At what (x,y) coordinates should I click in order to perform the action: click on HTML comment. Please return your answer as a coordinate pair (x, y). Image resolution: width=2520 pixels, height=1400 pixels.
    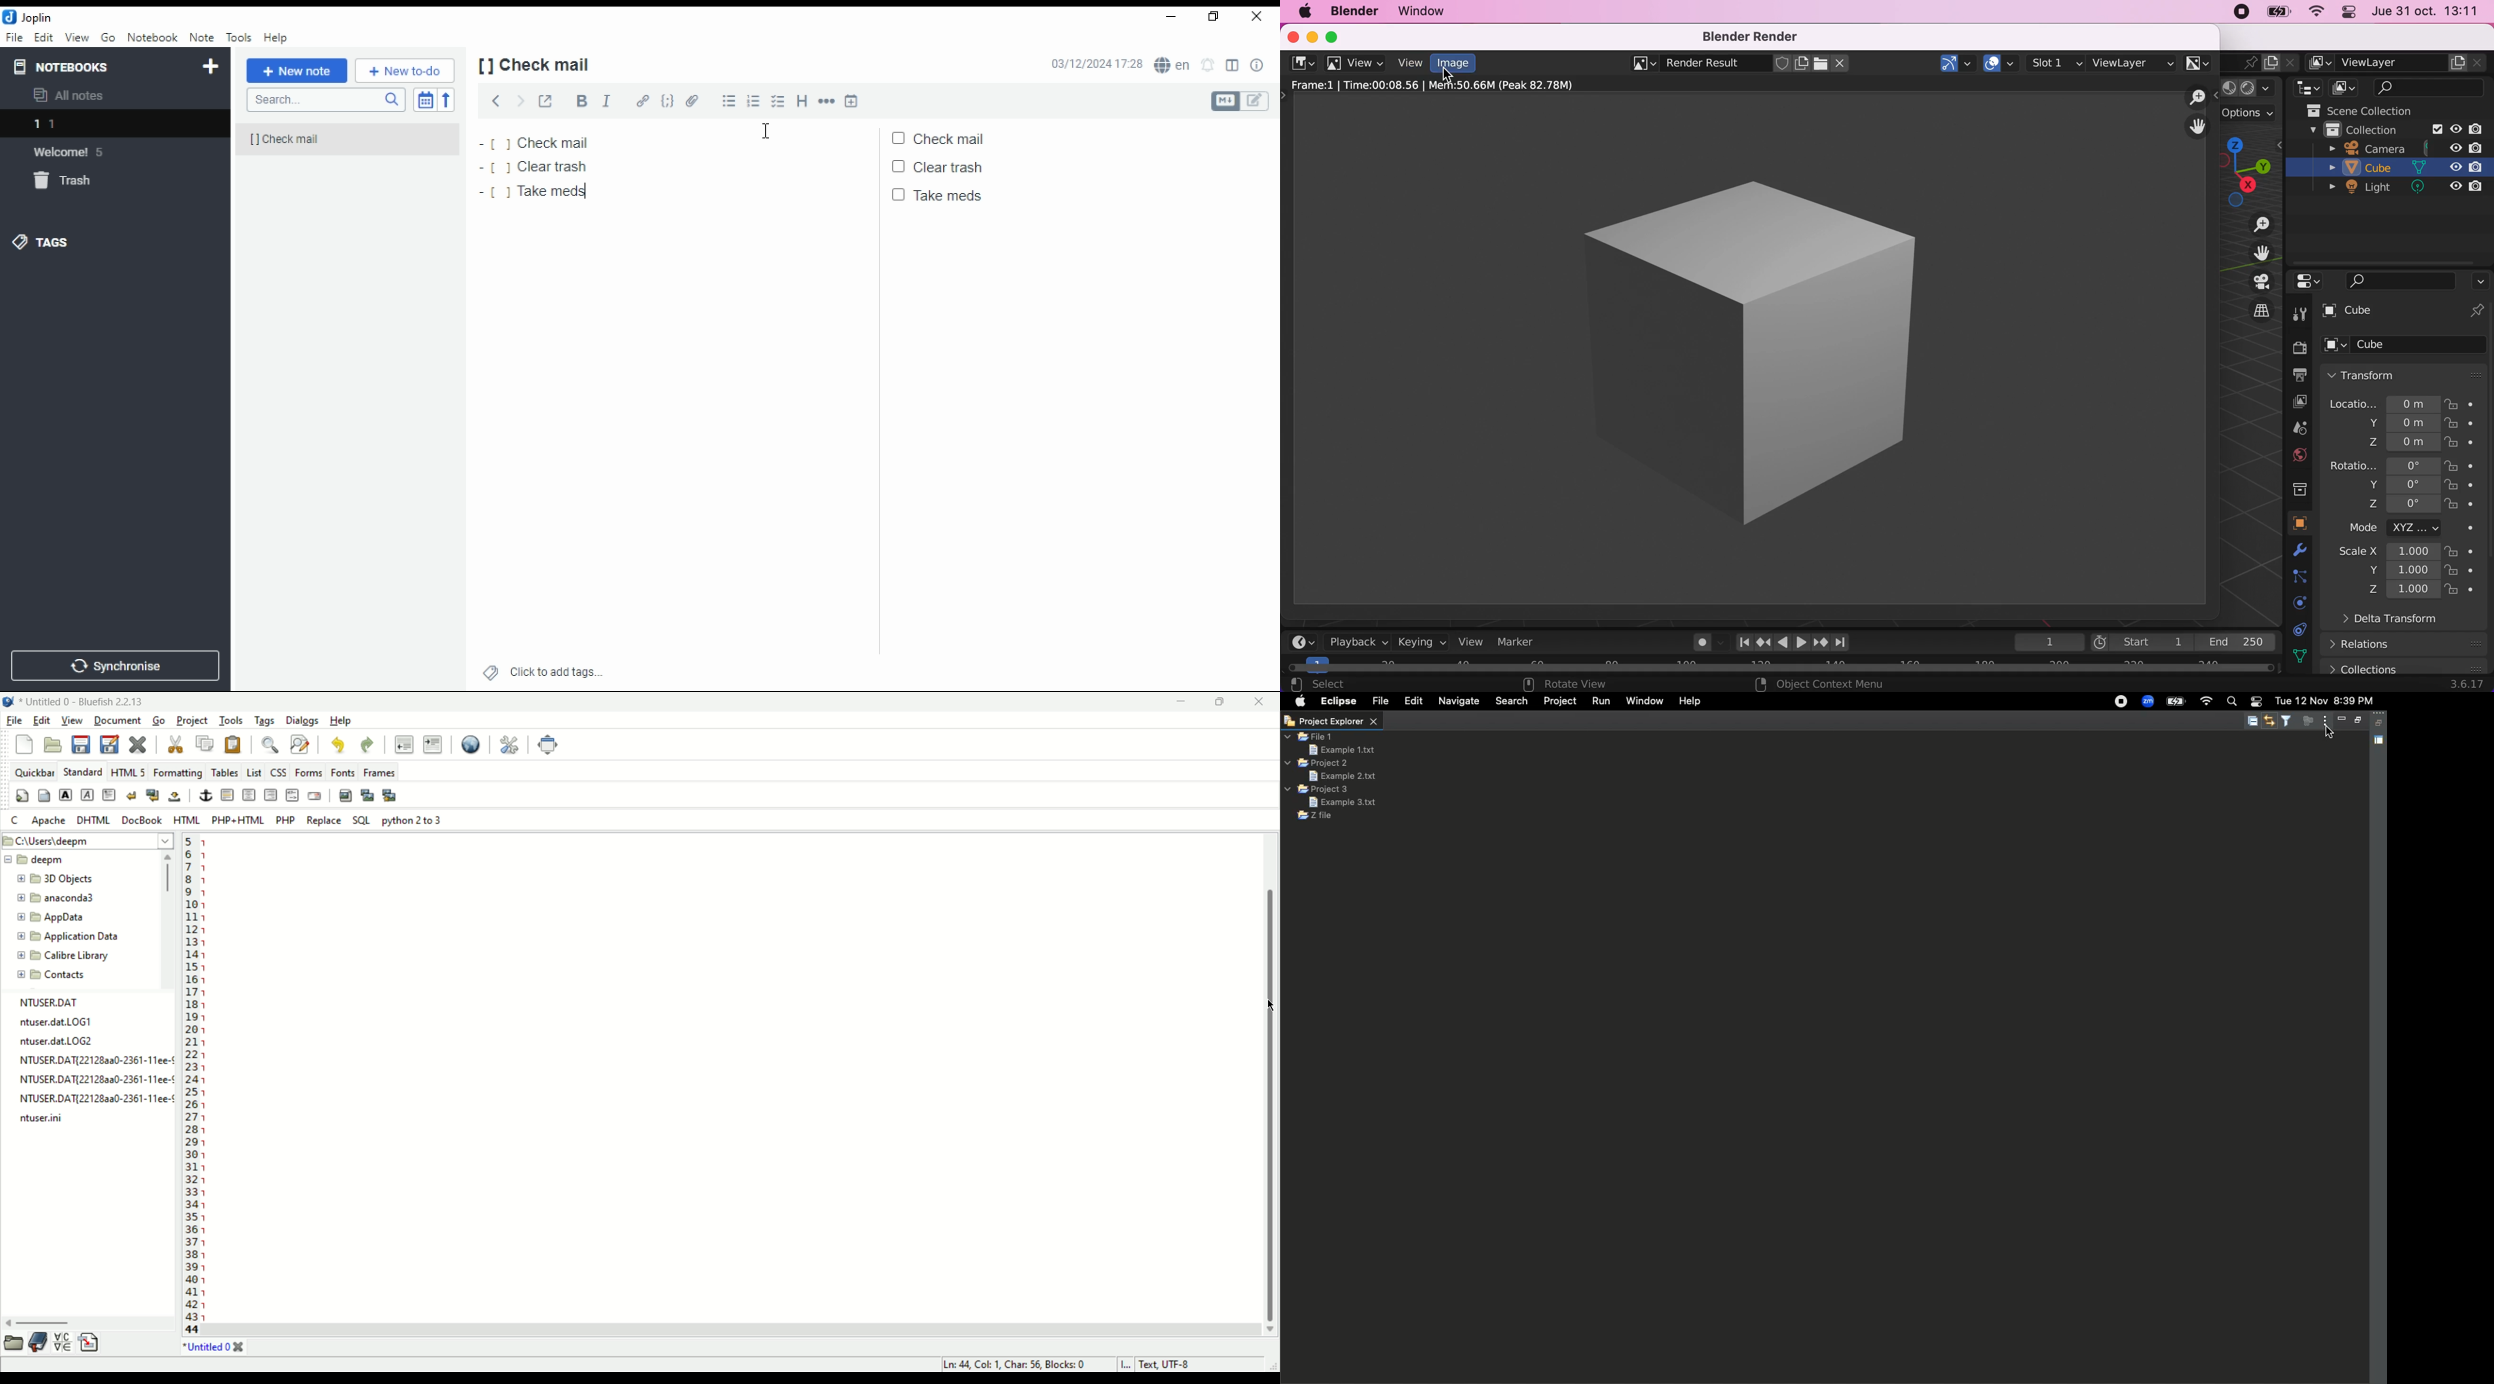
    Looking at the image, I should click on (291, 795).